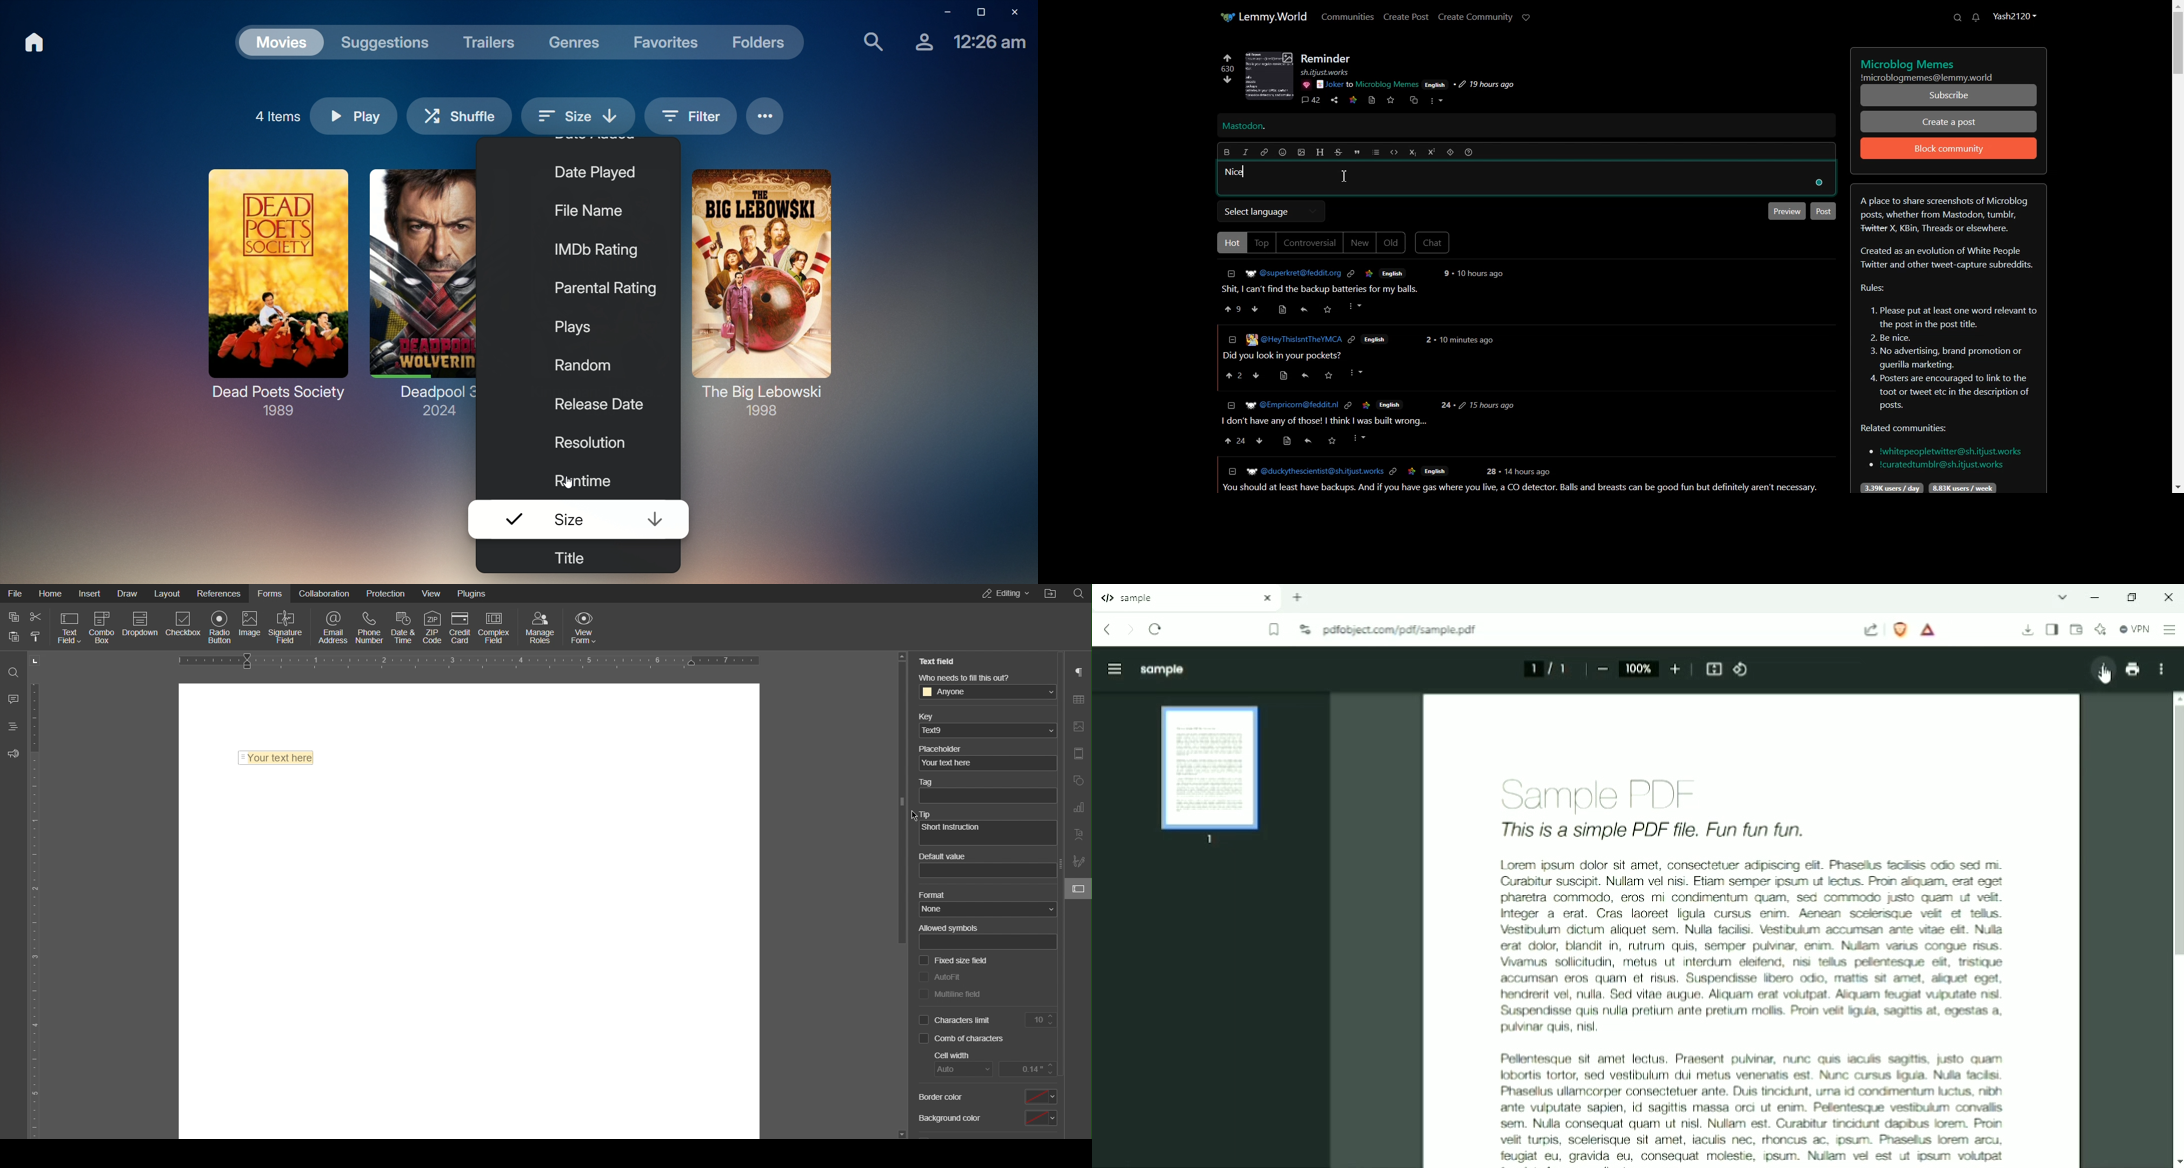 This screenshot has width=2184, height=1176. Describe the element at coordinates (1260, 441) in the screenshot. I see `` at that location.